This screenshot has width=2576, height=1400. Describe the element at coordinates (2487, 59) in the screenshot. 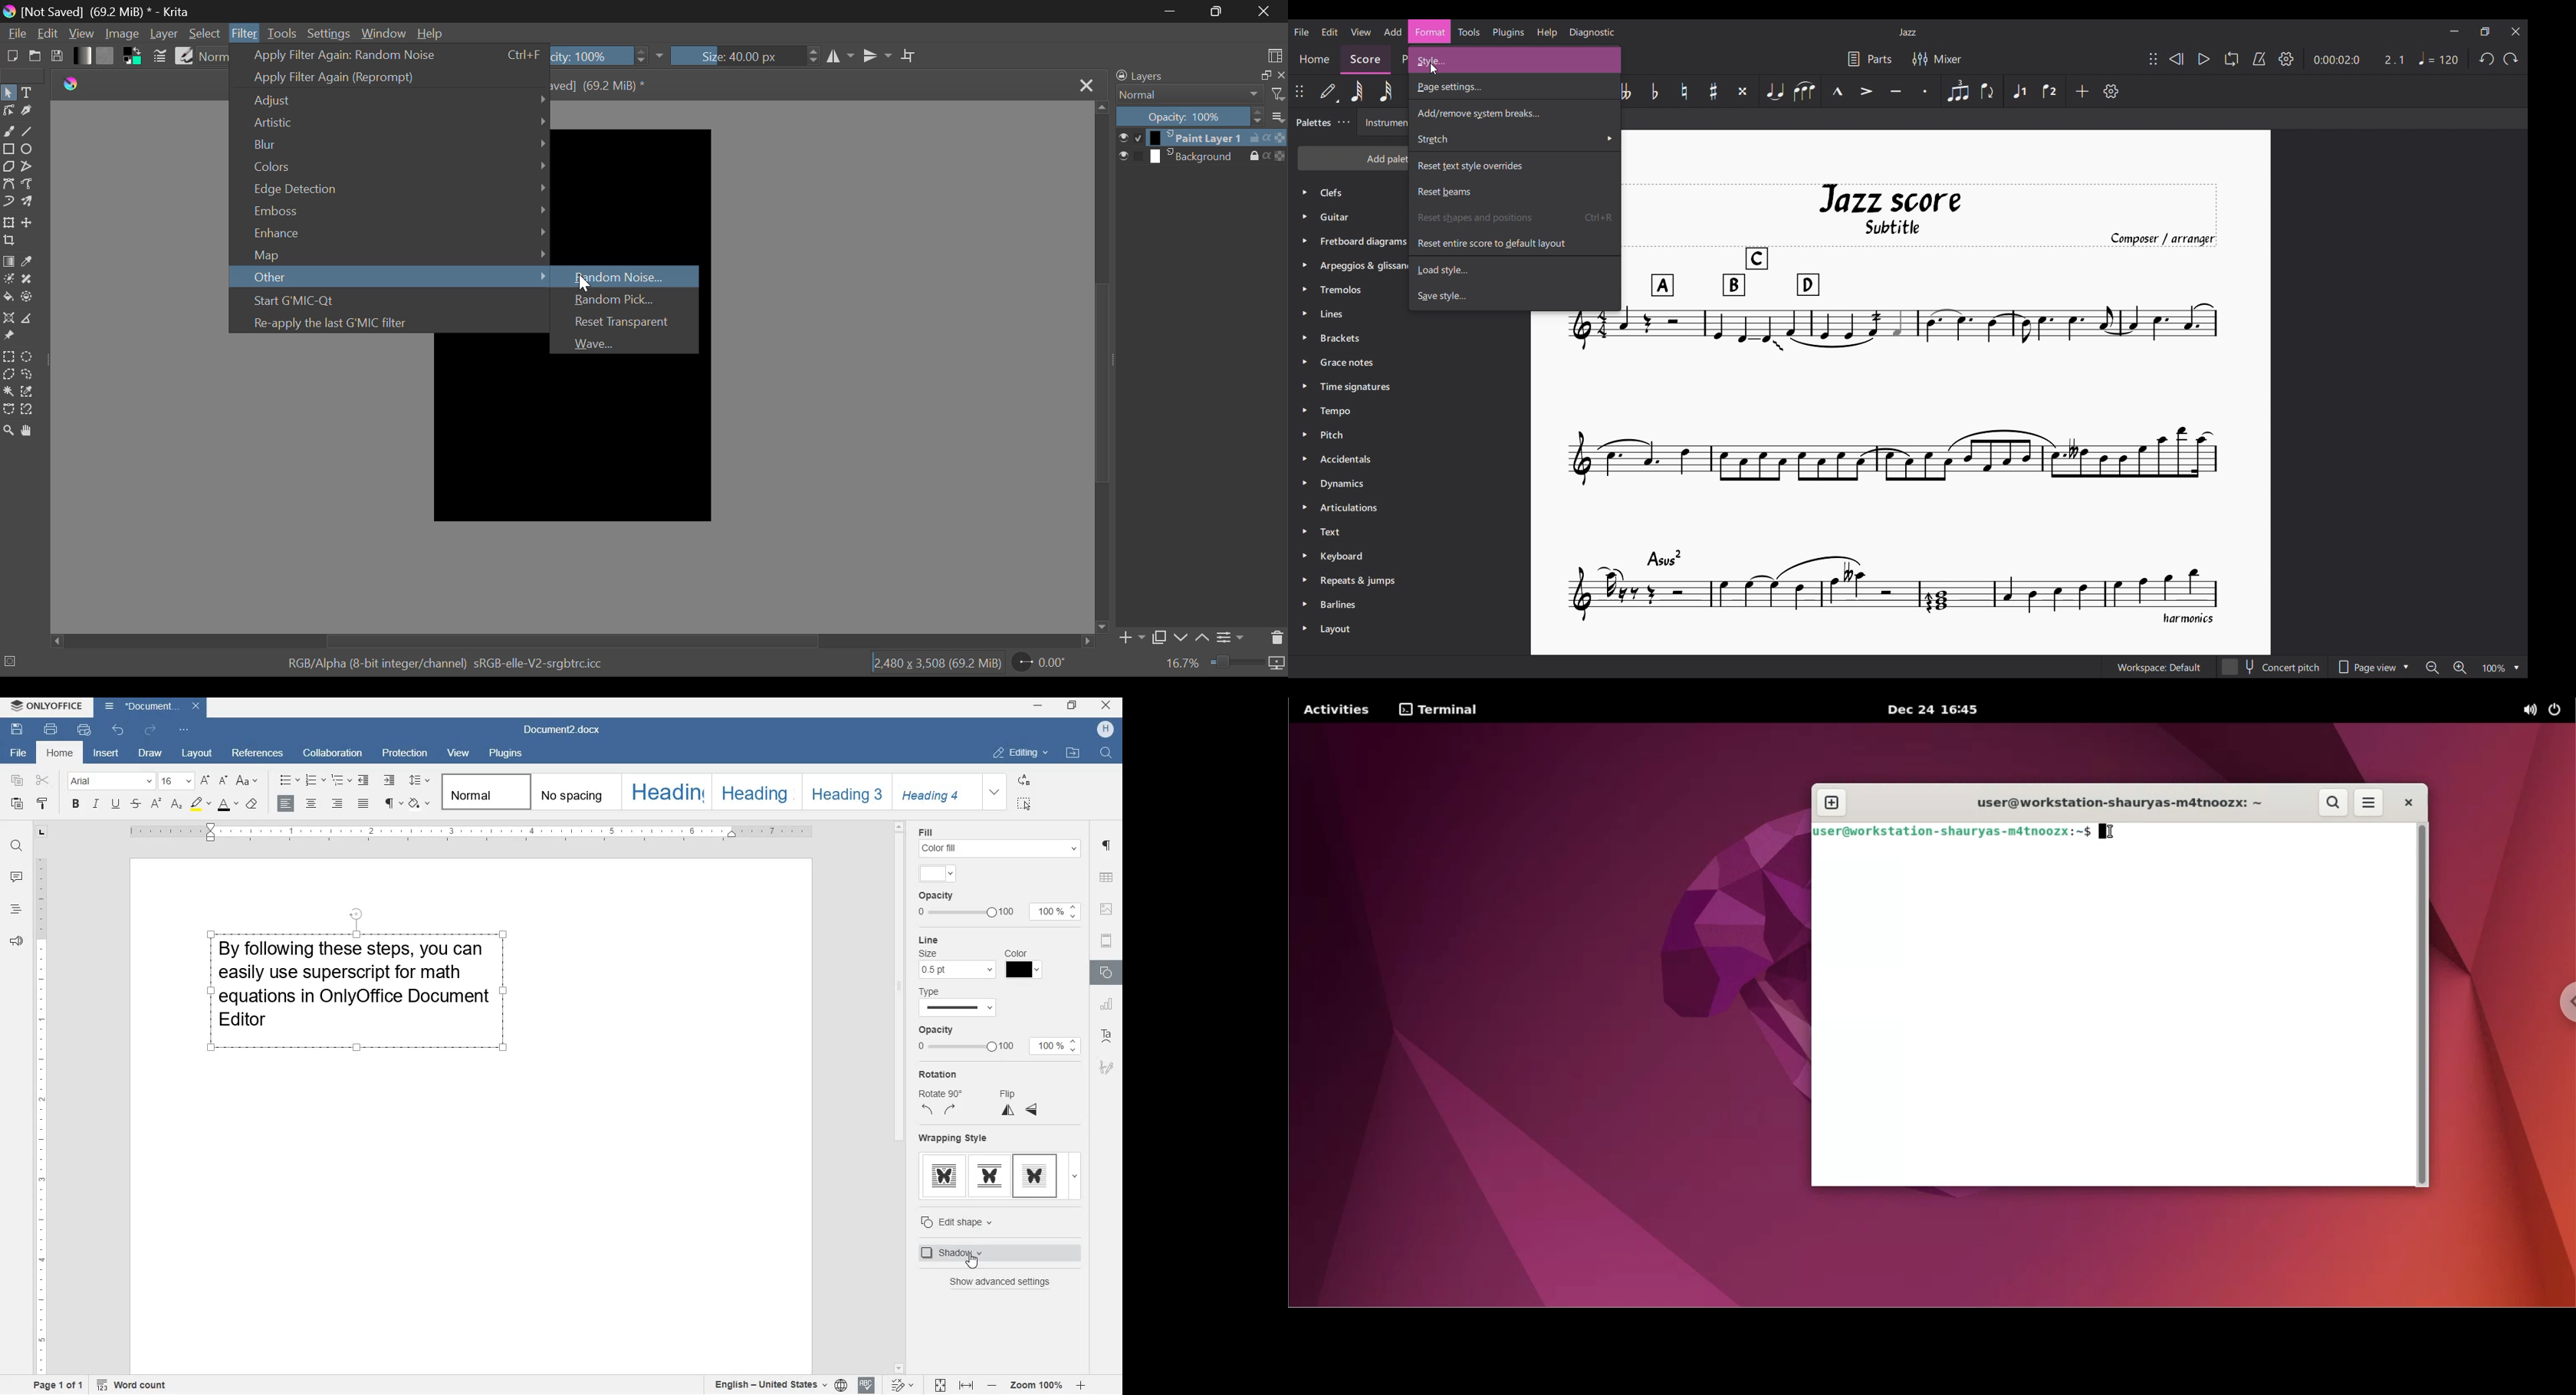

I see `Undo` at that location.